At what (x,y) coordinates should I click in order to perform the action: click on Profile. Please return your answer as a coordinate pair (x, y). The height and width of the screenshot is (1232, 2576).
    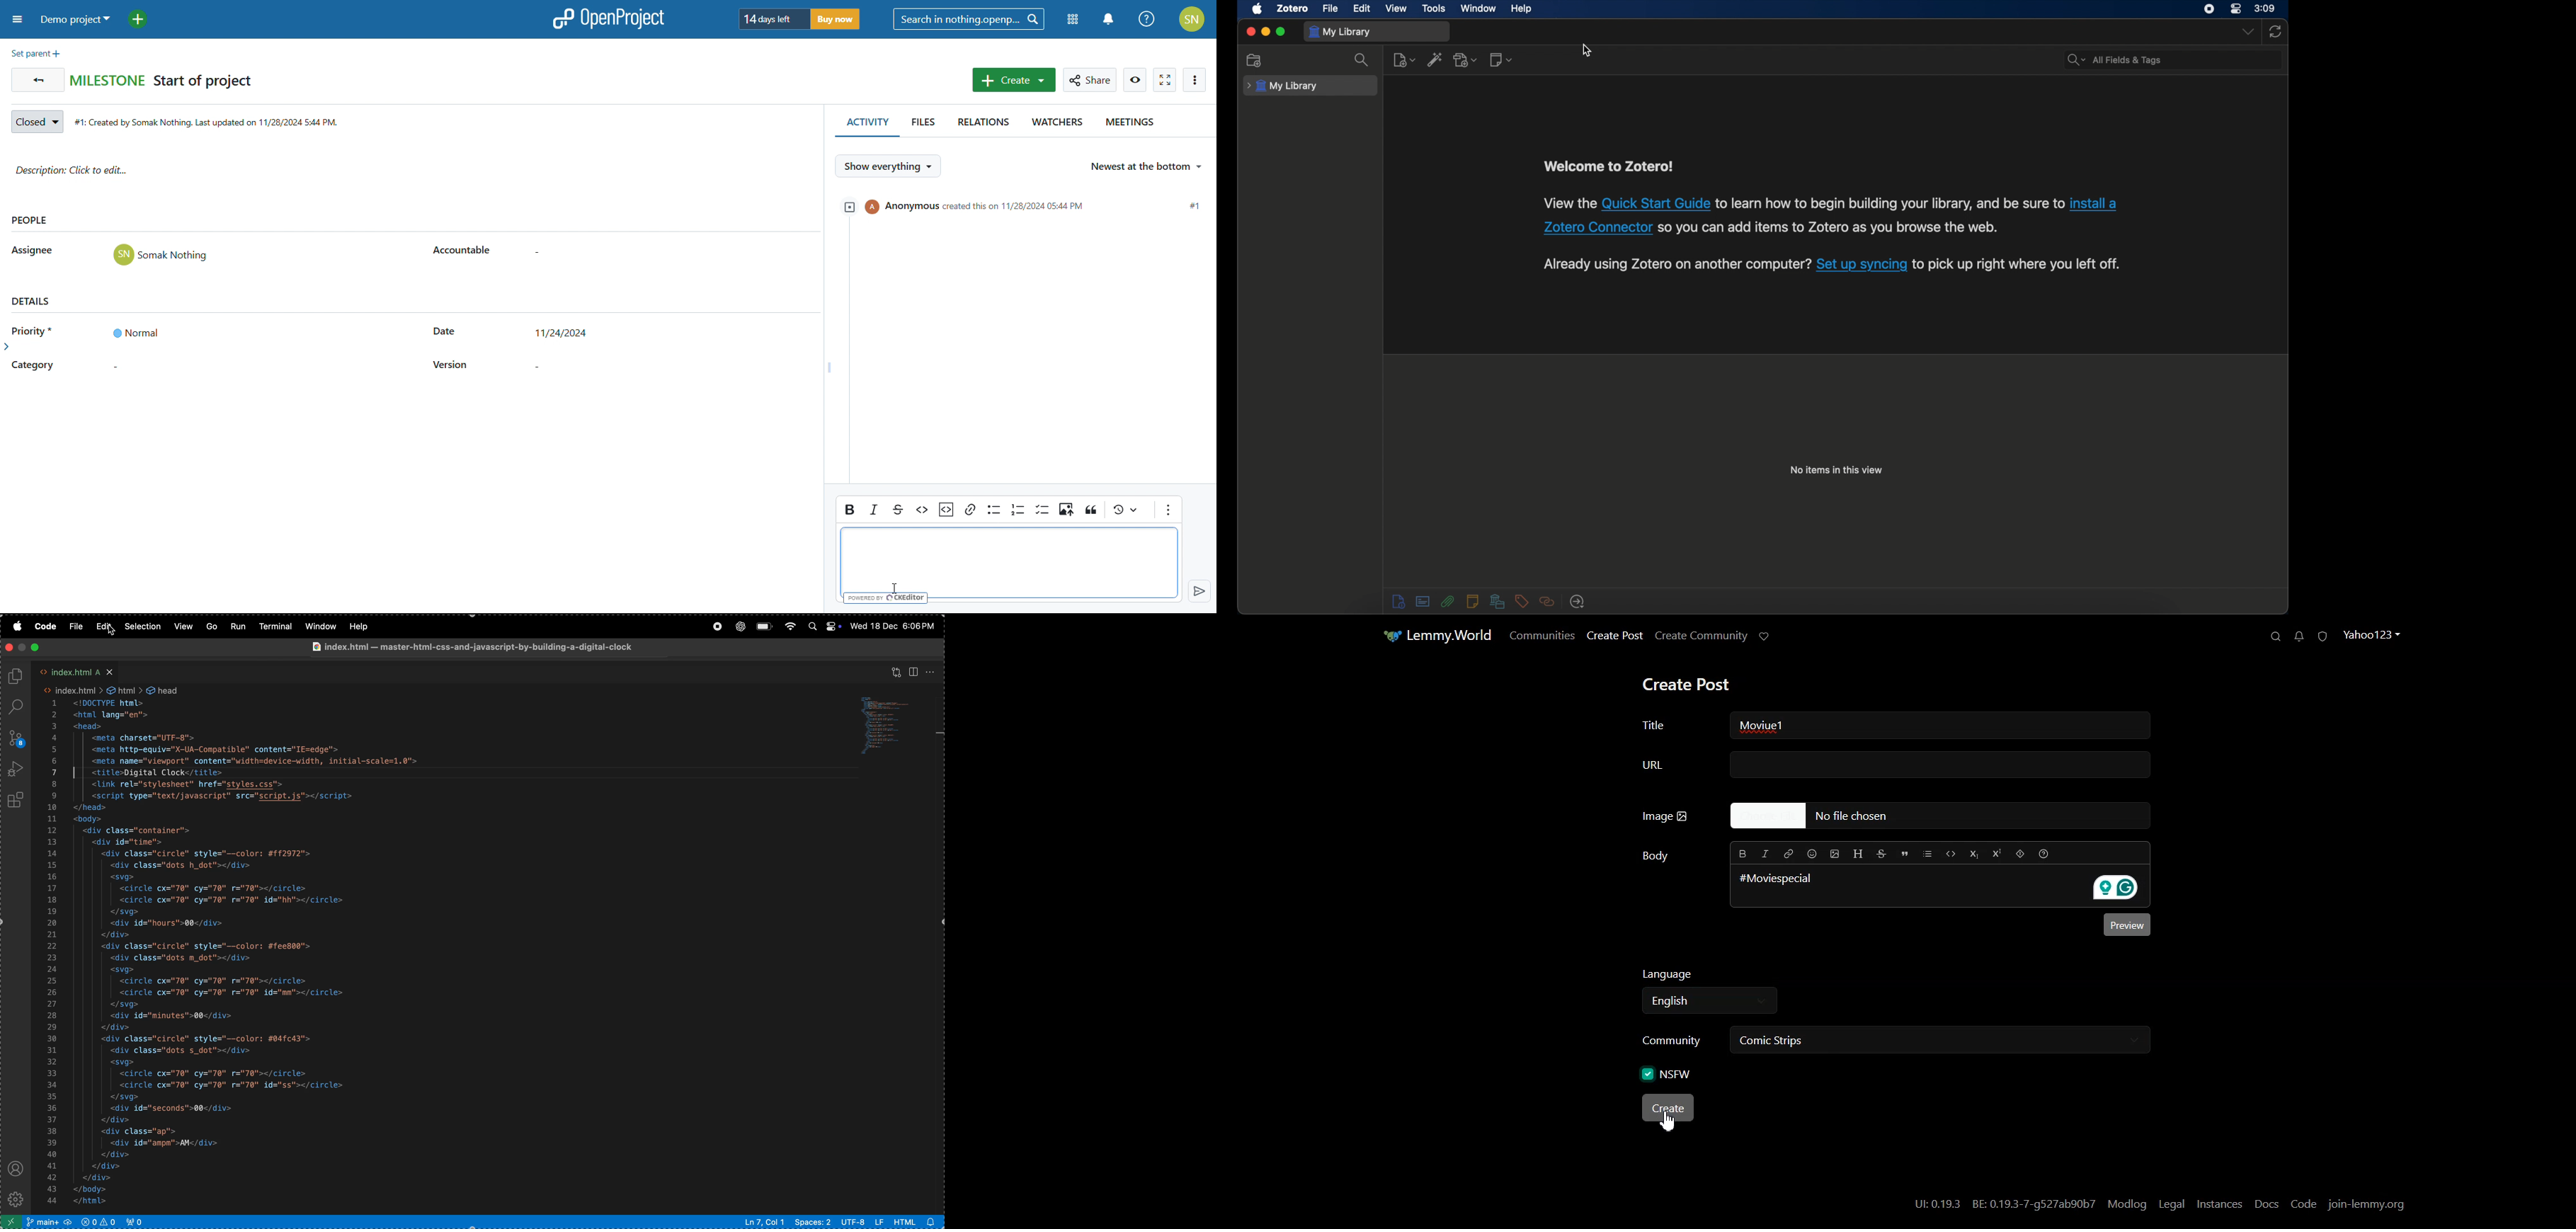
    Looking at the image, I should click on (2373, 634).